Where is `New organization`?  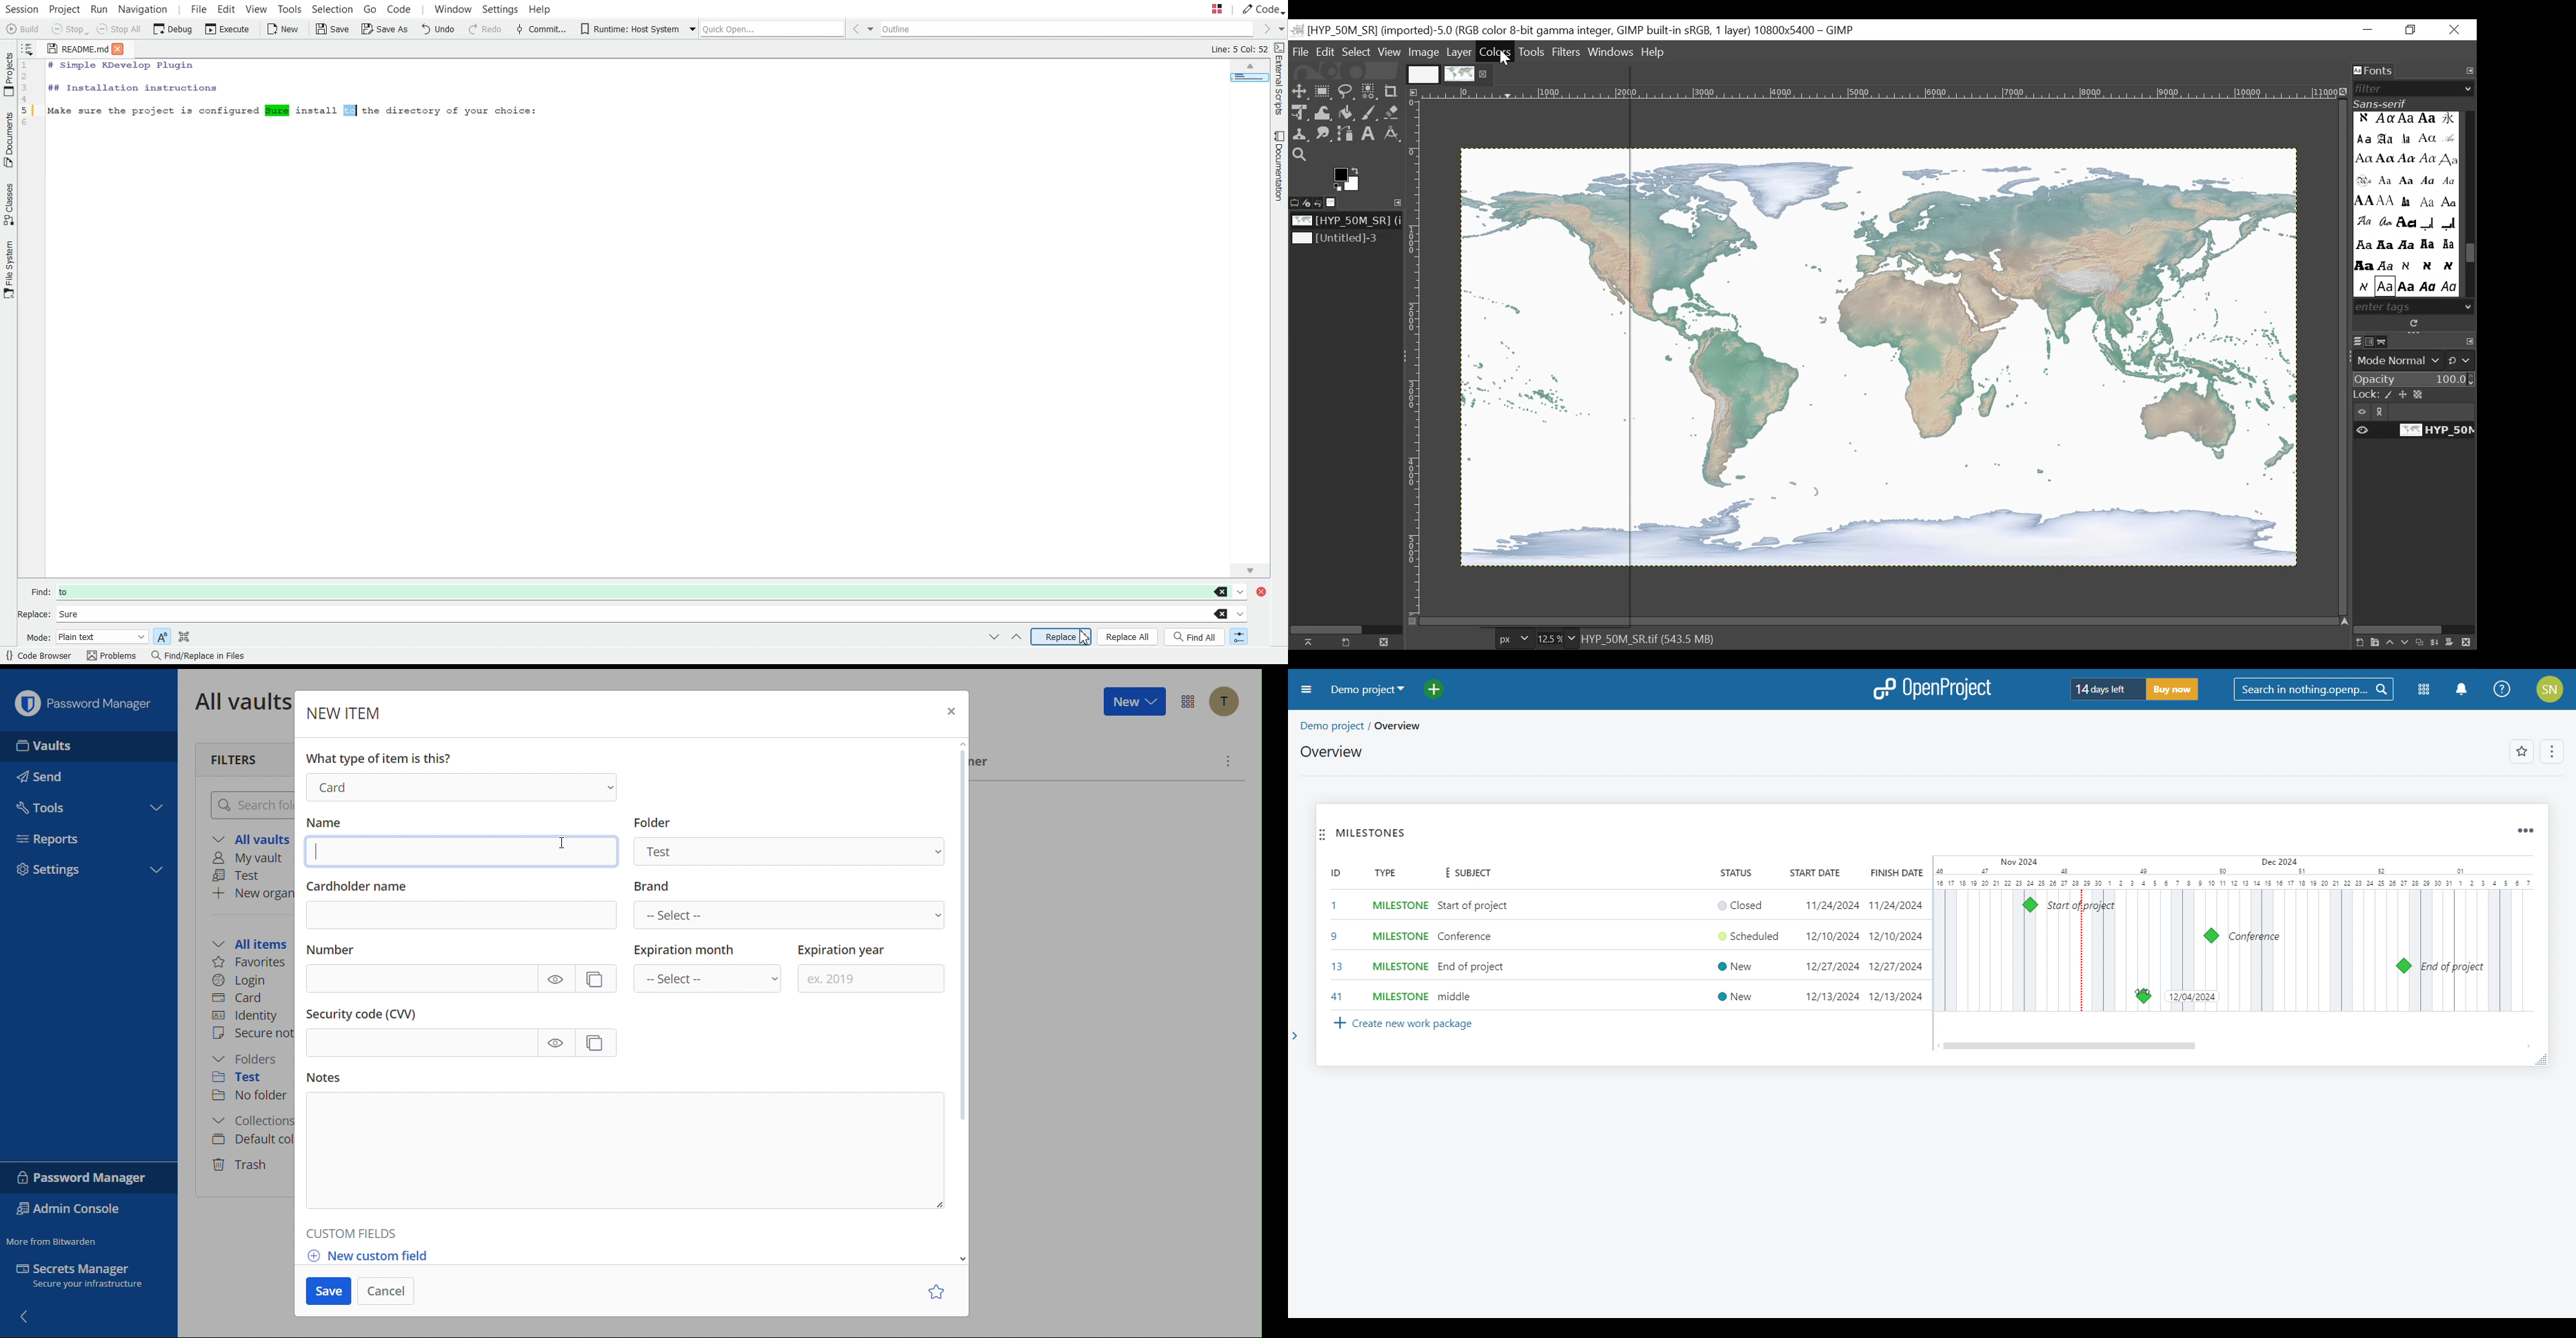
New organization is located at coordinates (251, 893).